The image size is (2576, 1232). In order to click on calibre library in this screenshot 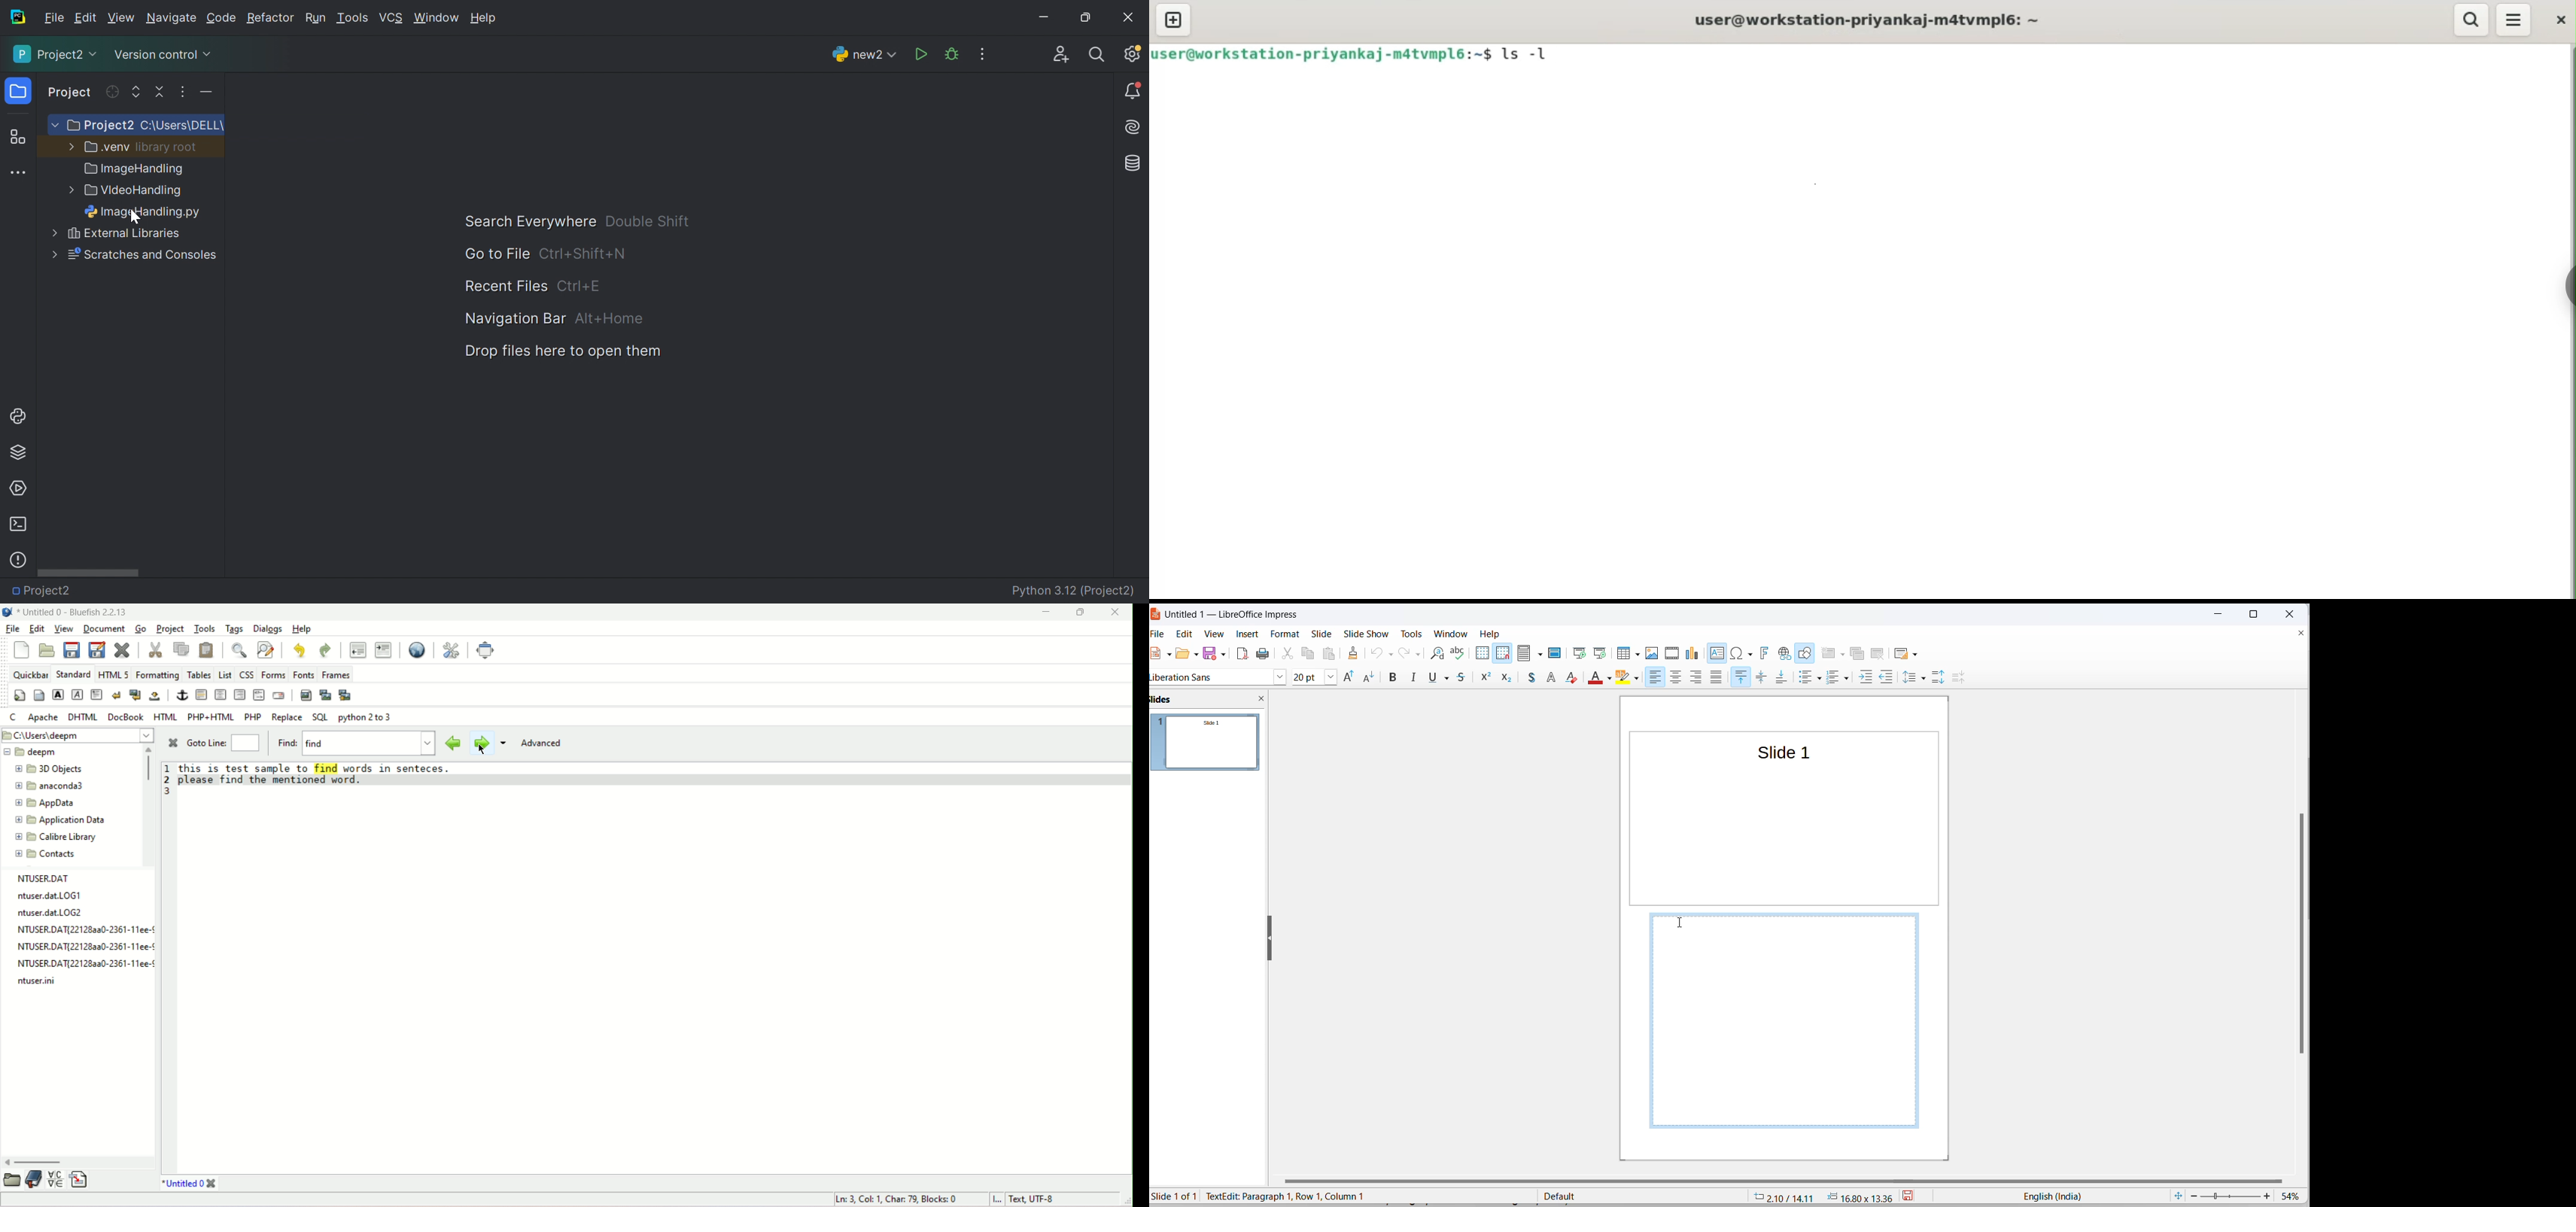, I will do `click(56, 836)`.